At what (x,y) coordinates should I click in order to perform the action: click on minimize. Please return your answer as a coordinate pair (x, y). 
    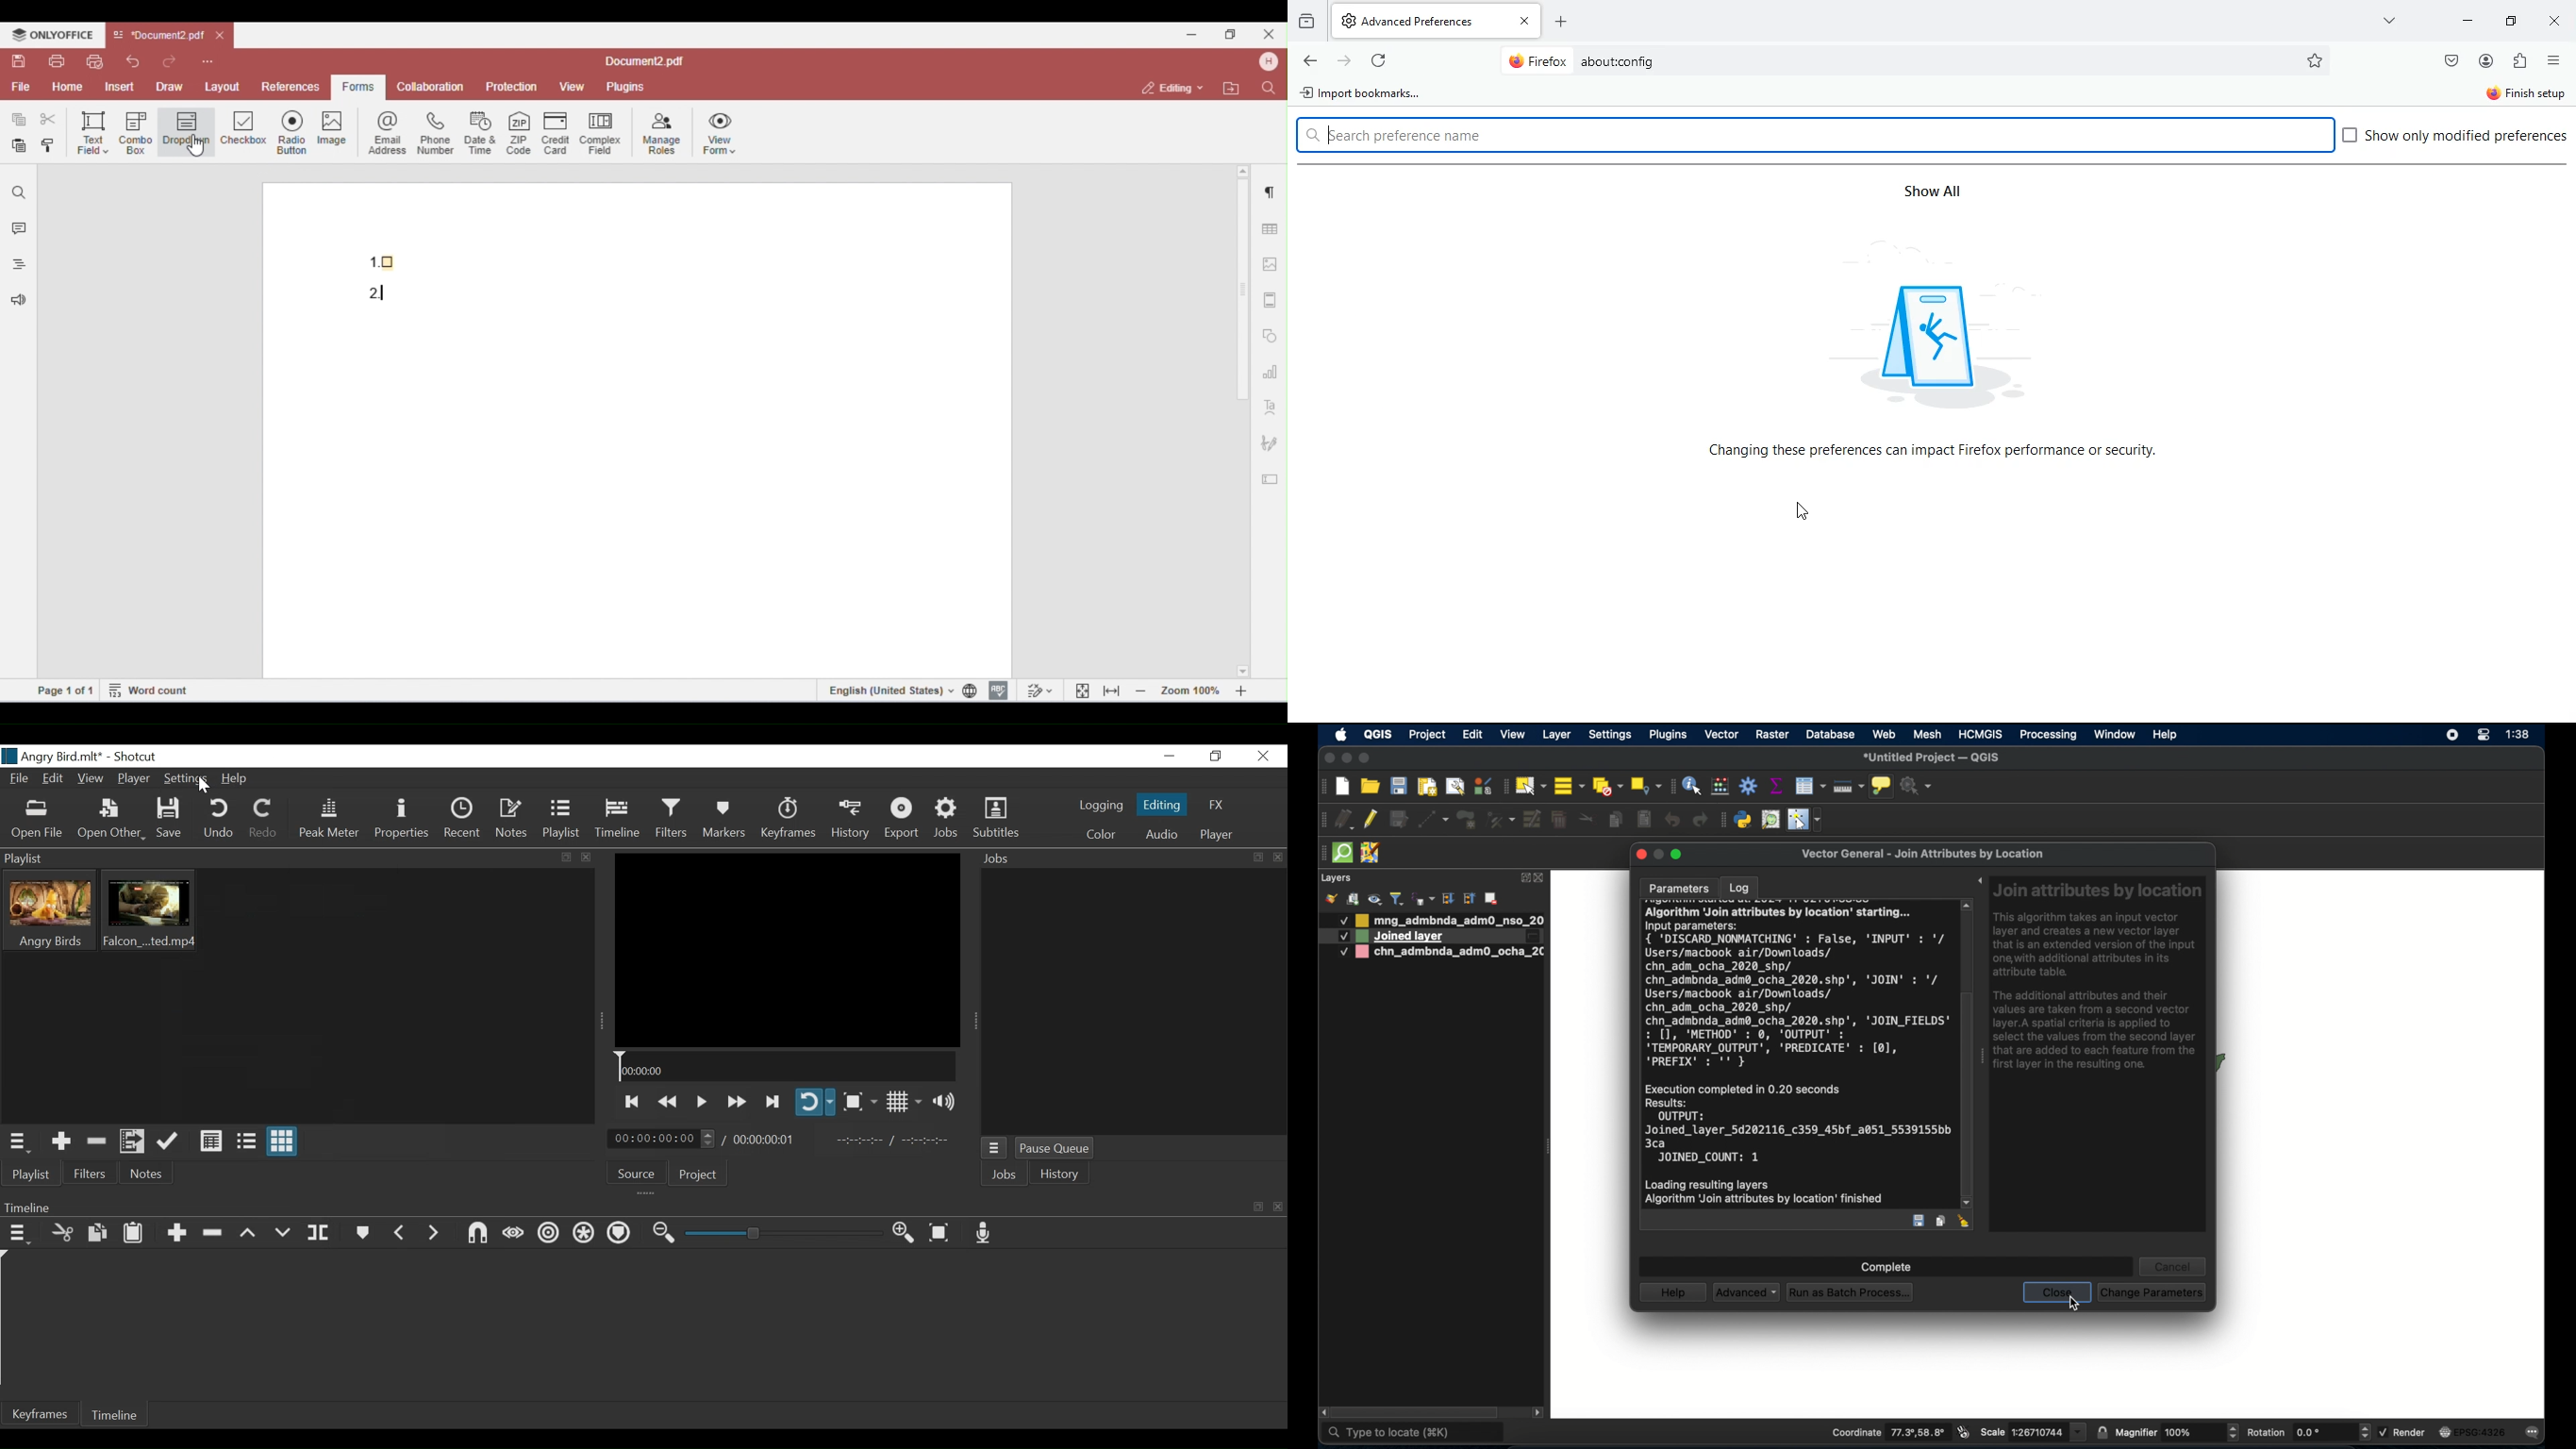
    Looking at the image, I should click on (2465, 22).